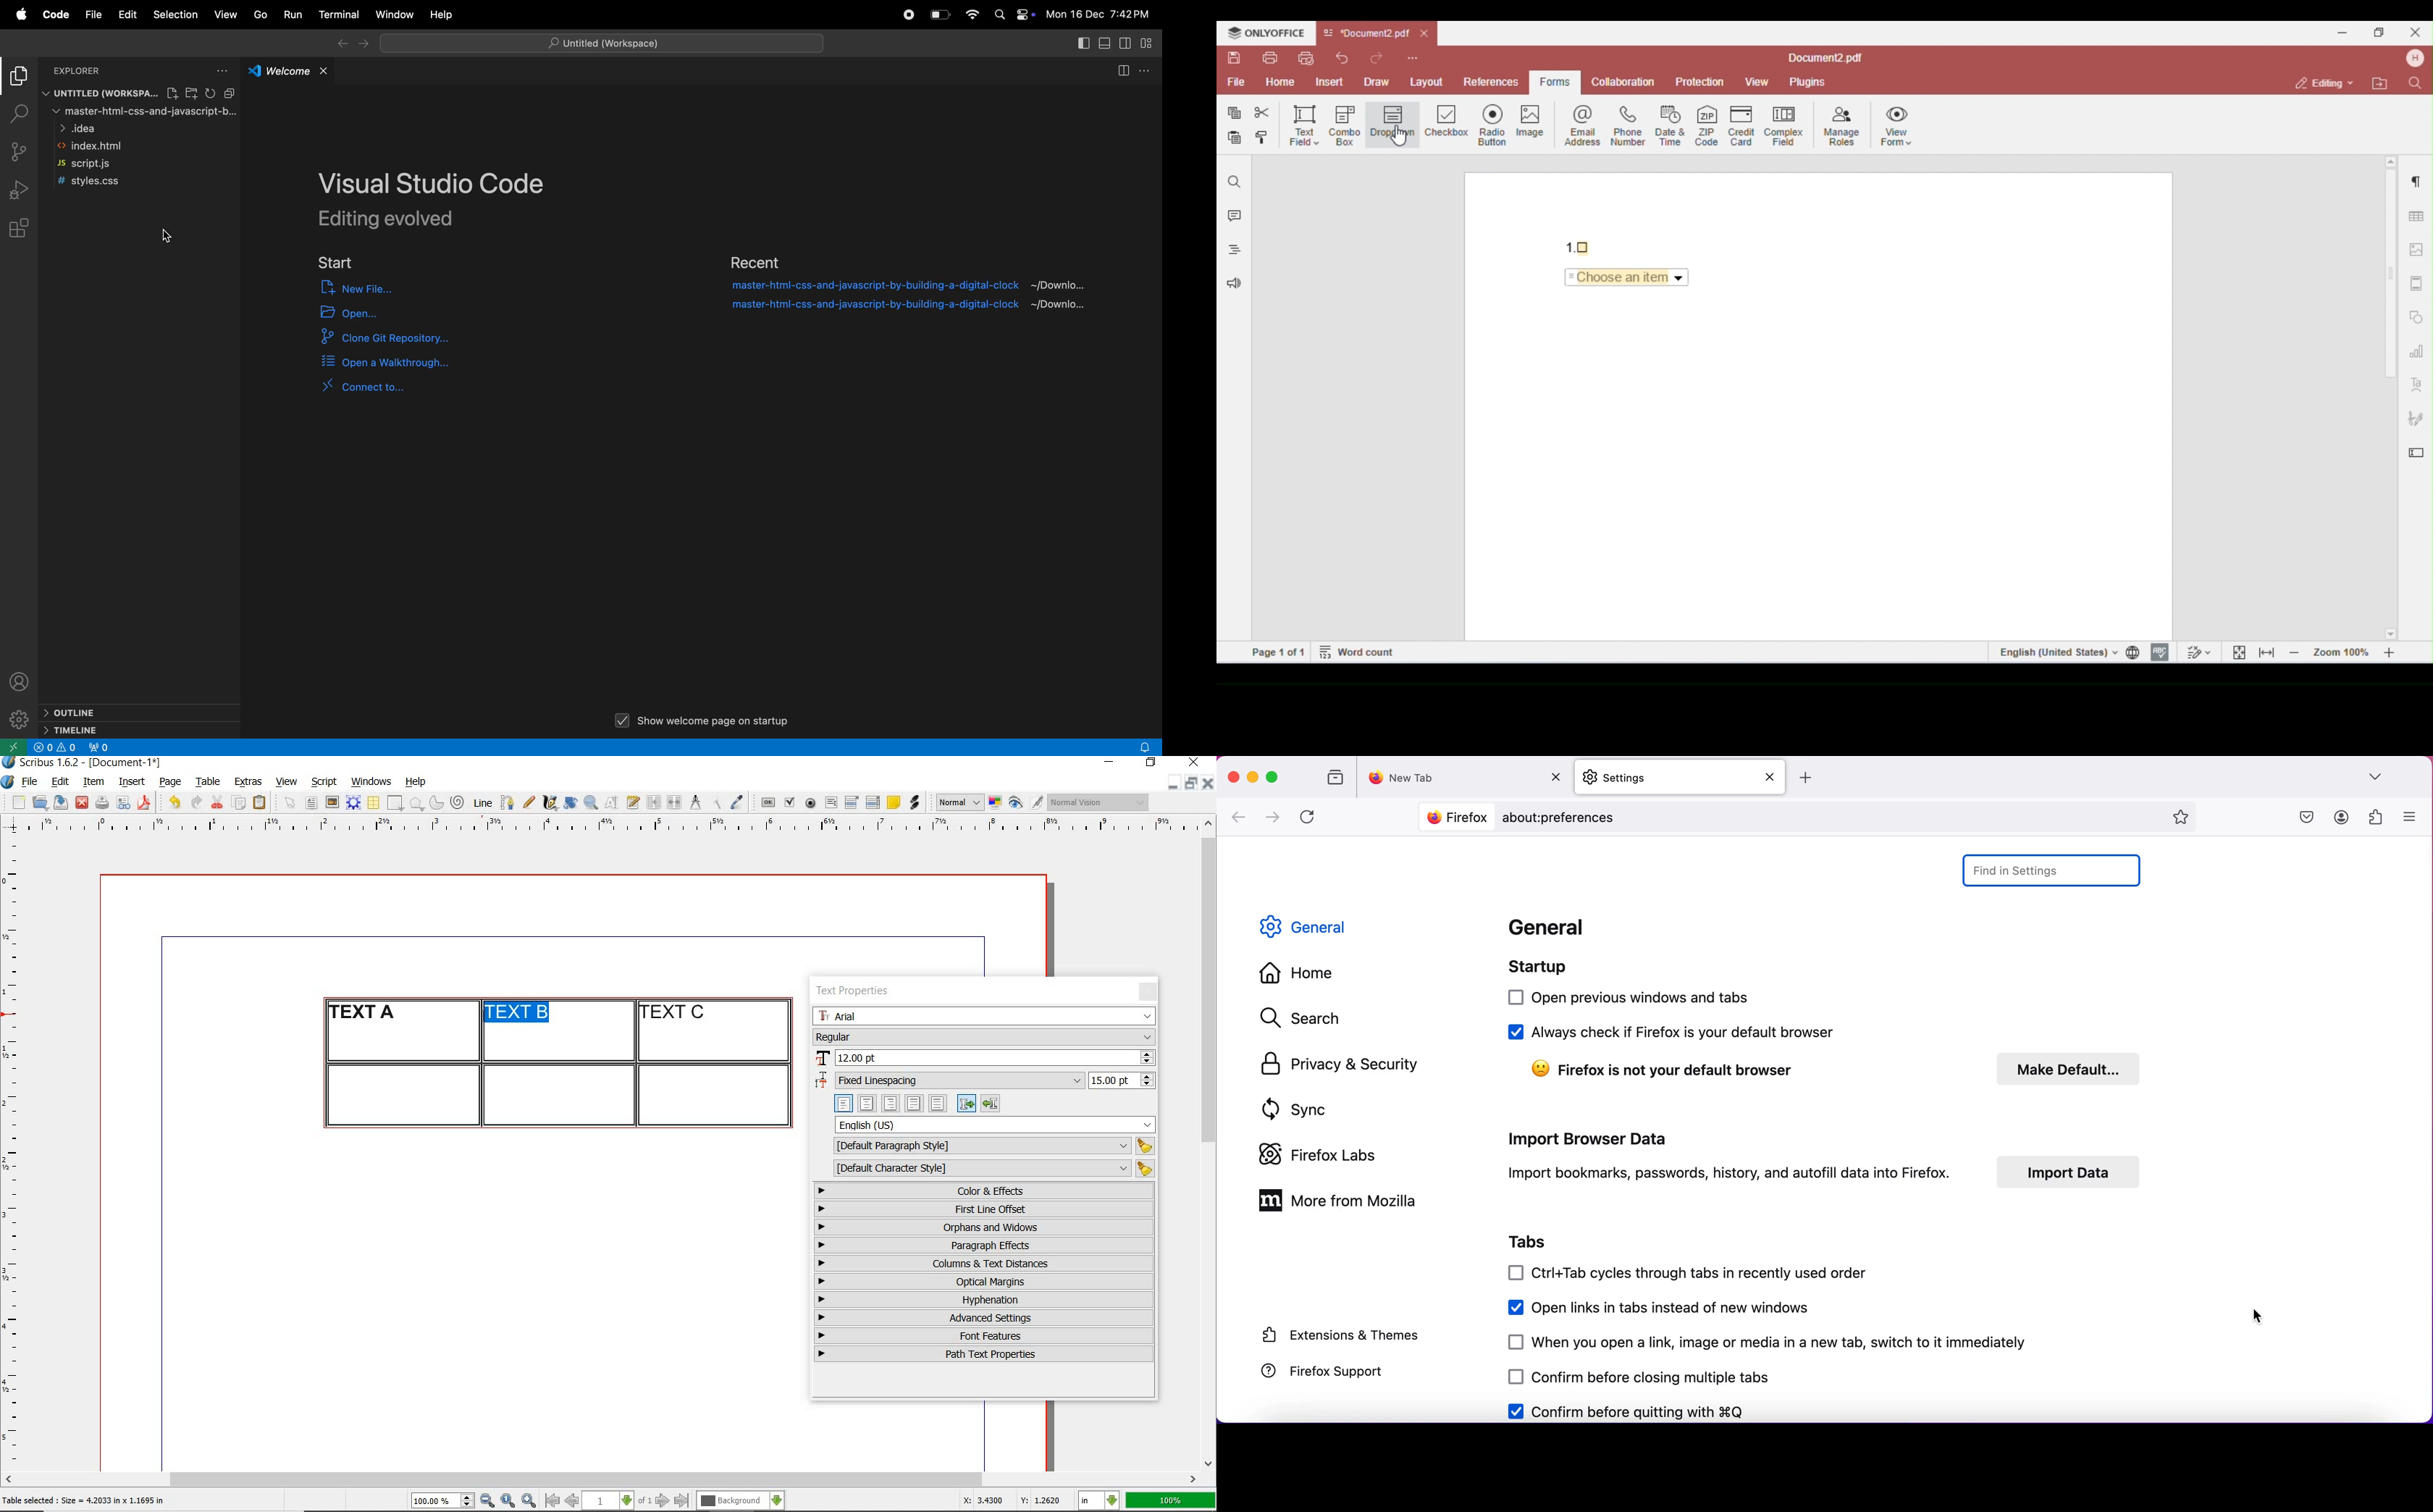  I want to click on zoom to, so click(508, 1501).